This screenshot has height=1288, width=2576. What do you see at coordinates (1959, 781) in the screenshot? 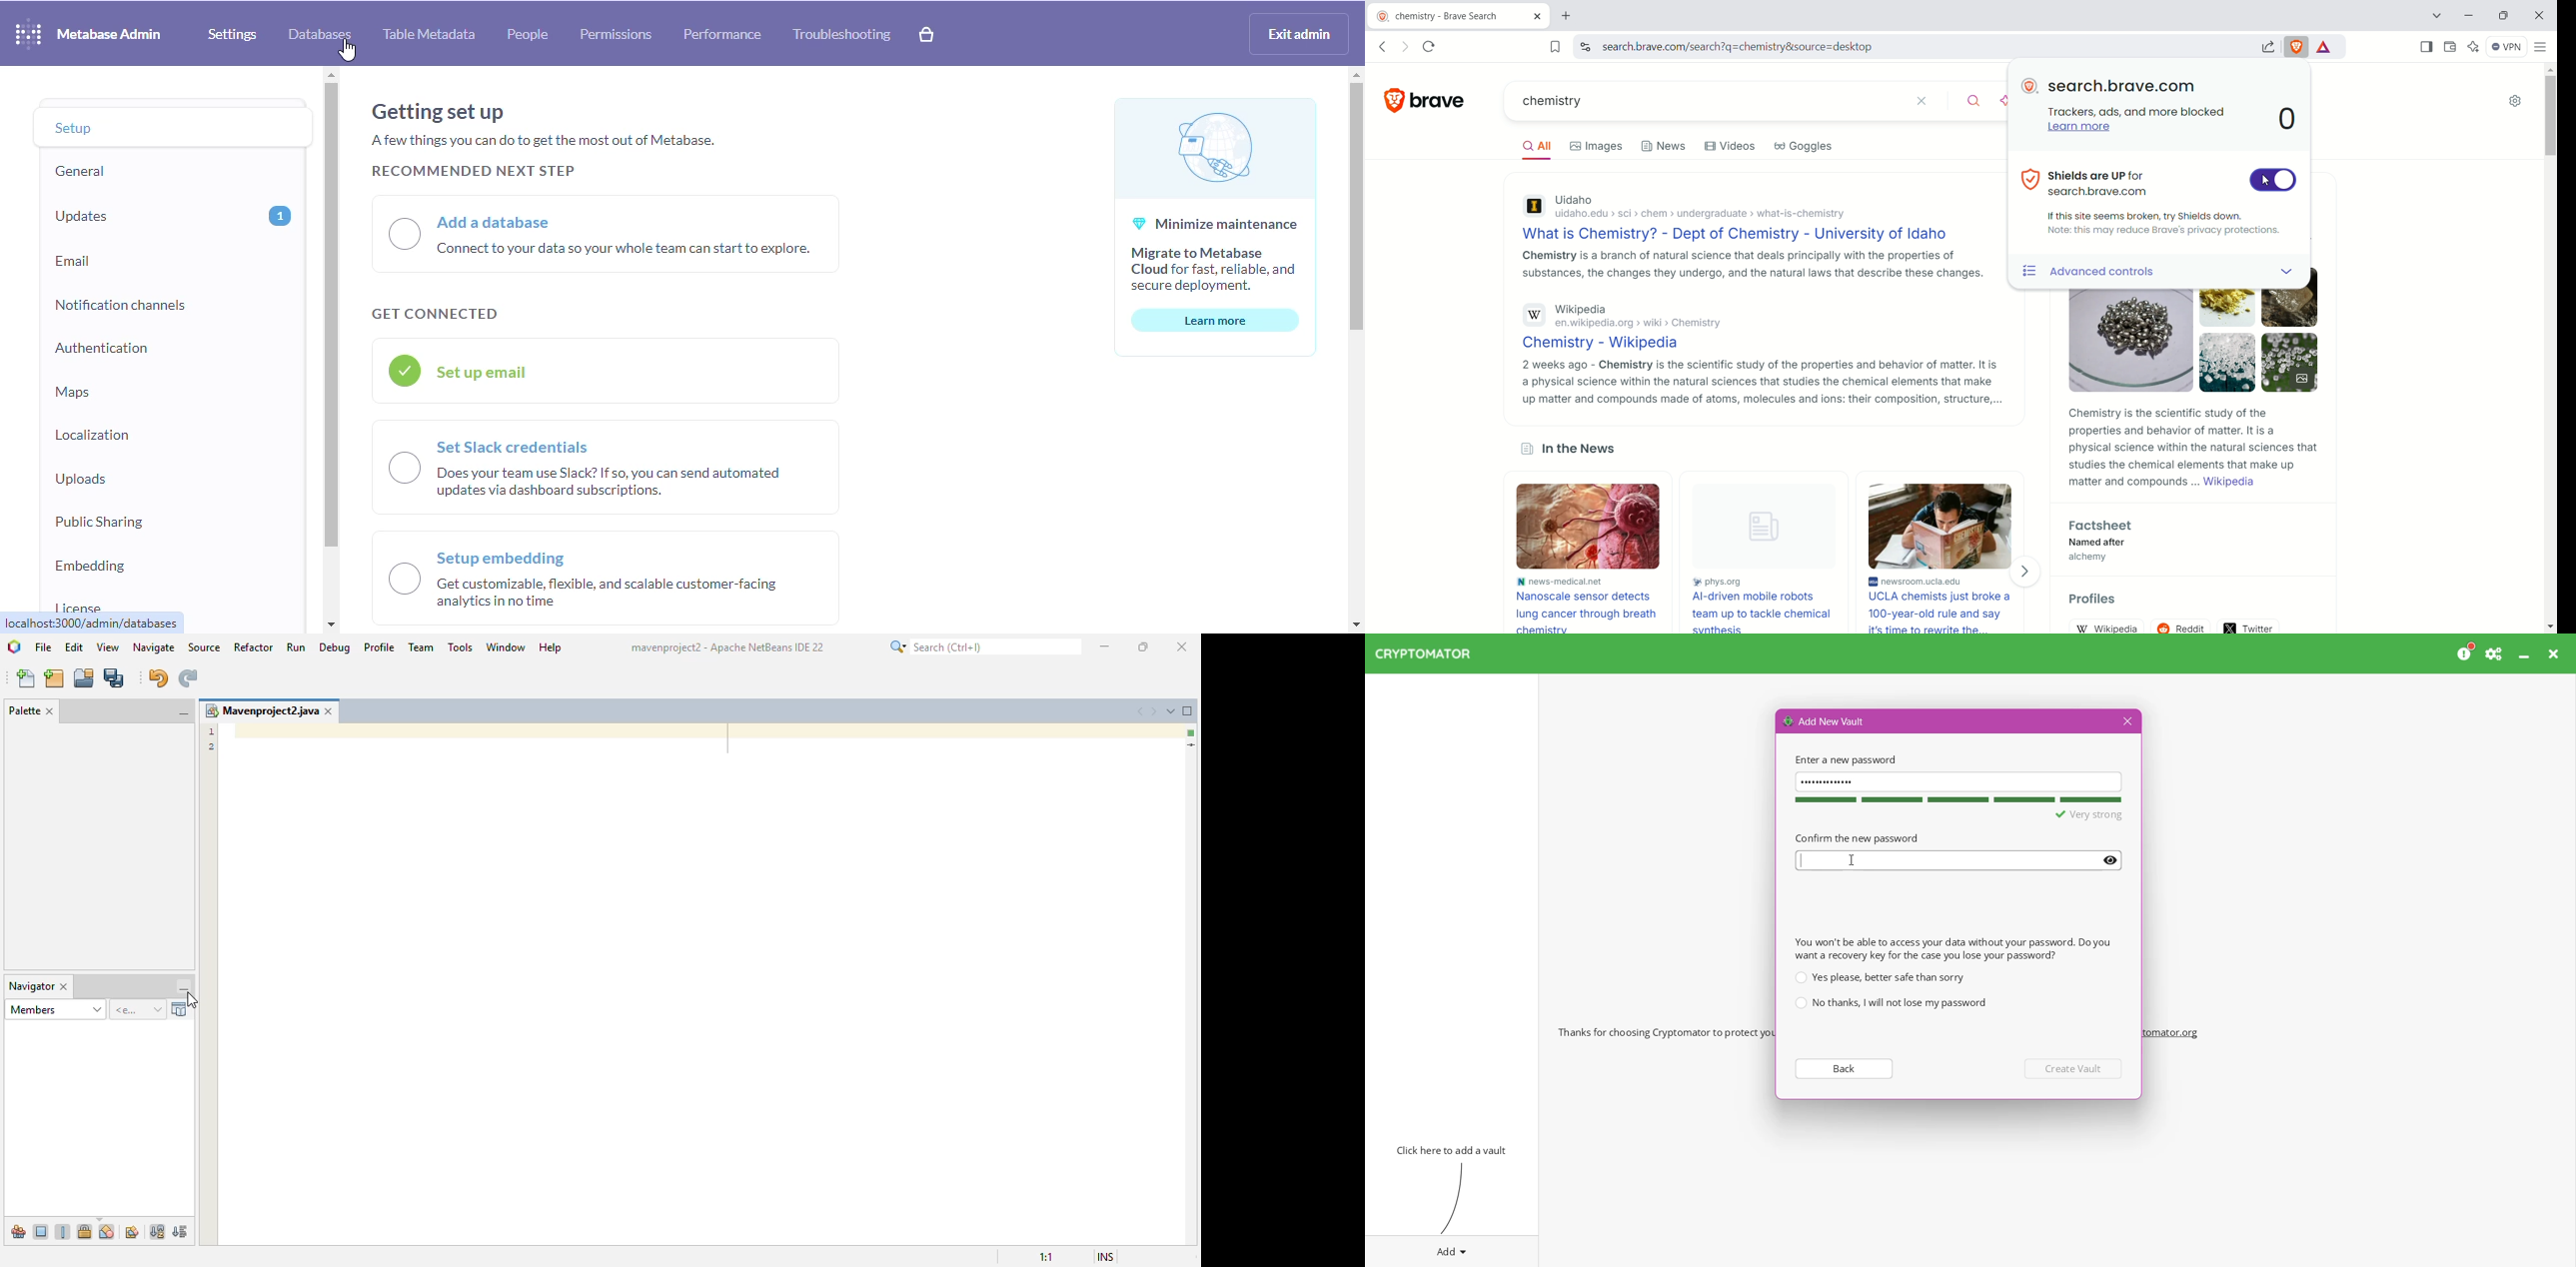
I see `Enter a new password` at bounding box center [1959, 781].